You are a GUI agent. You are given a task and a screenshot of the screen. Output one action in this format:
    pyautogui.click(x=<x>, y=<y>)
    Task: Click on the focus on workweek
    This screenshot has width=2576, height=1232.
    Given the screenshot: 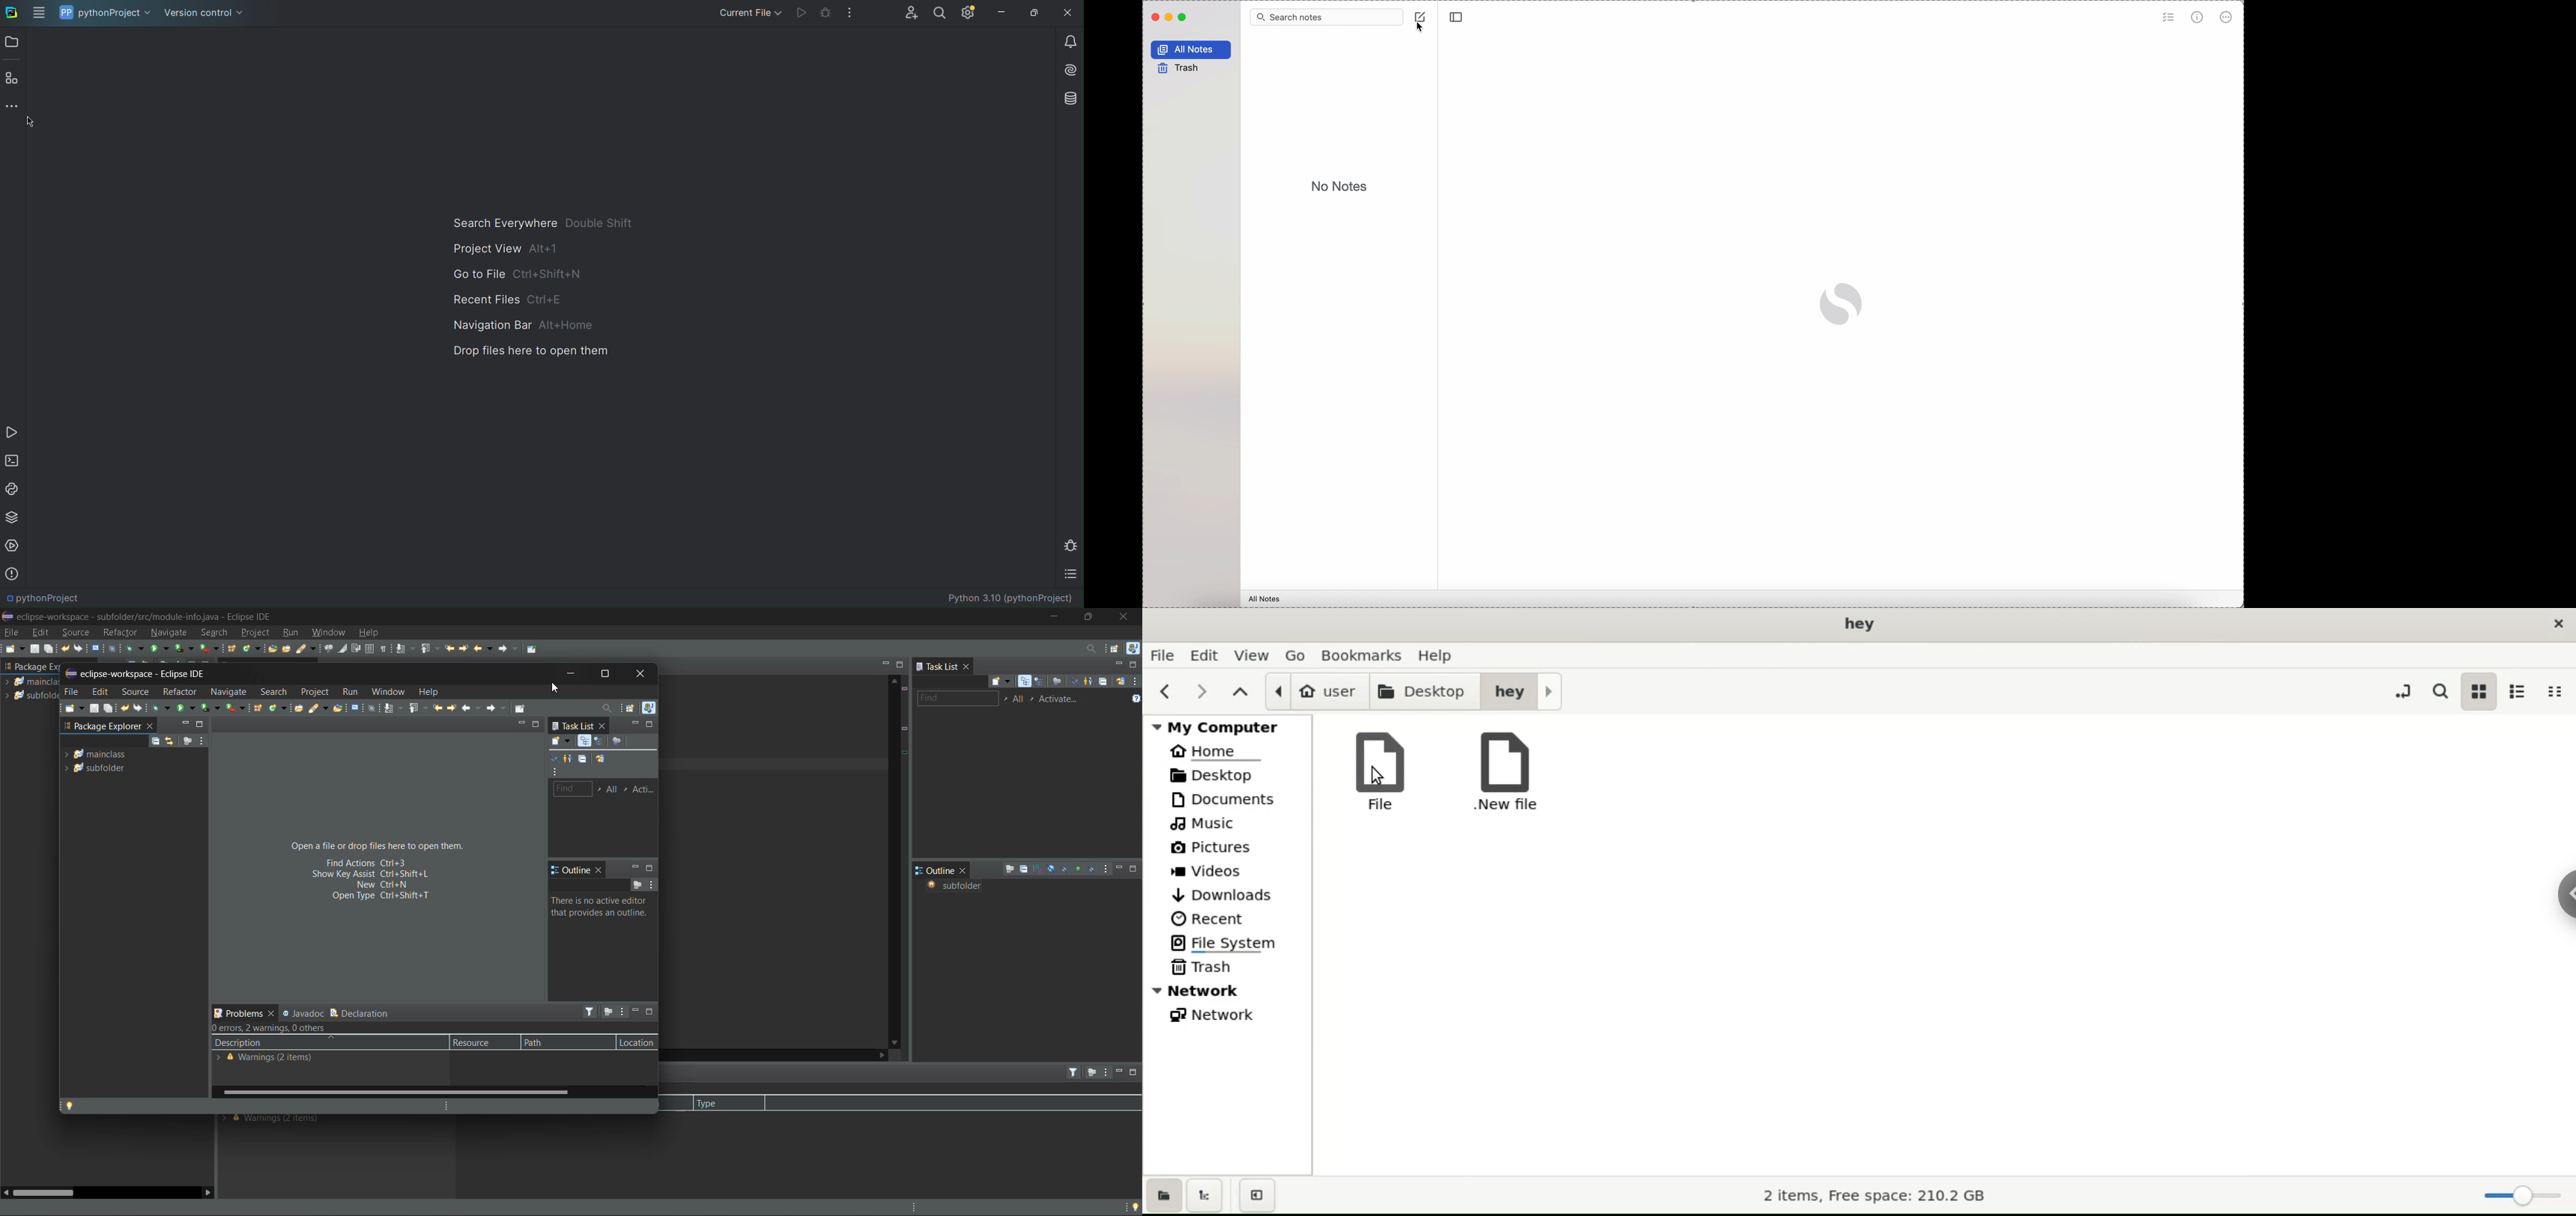 What is the action you would take?
    pyautogui.click(x=1059, y=682)
    